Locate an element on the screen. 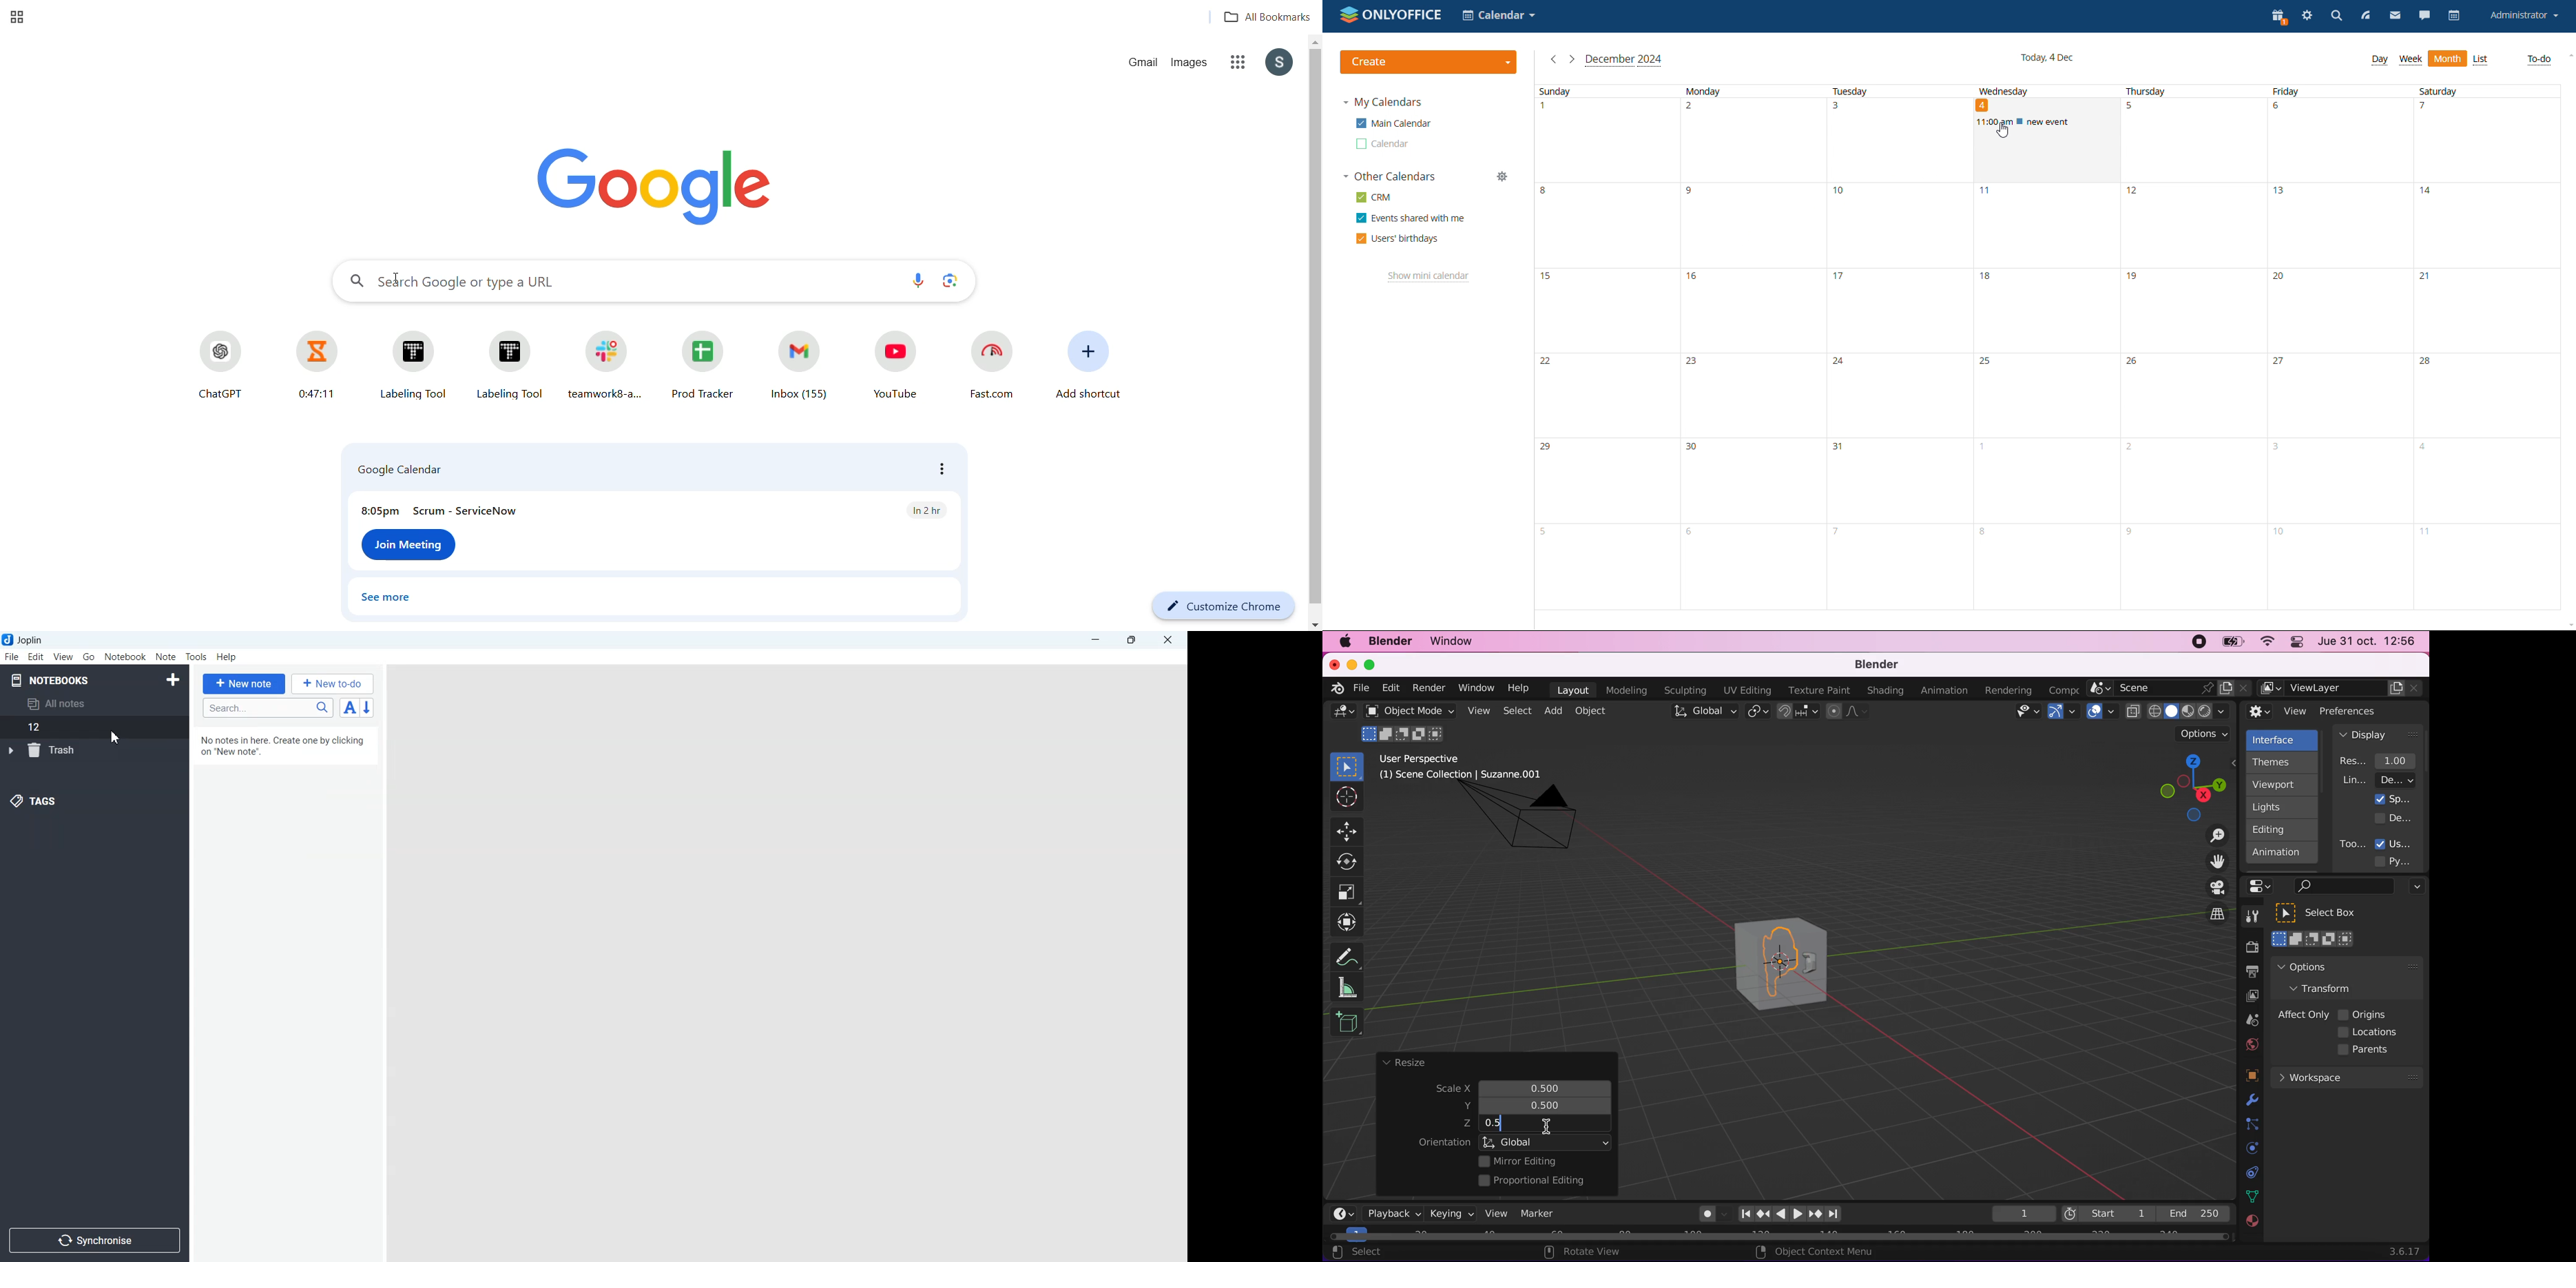 The image size is (2576, 1288). origins is located at coordinates (2363, 1014).